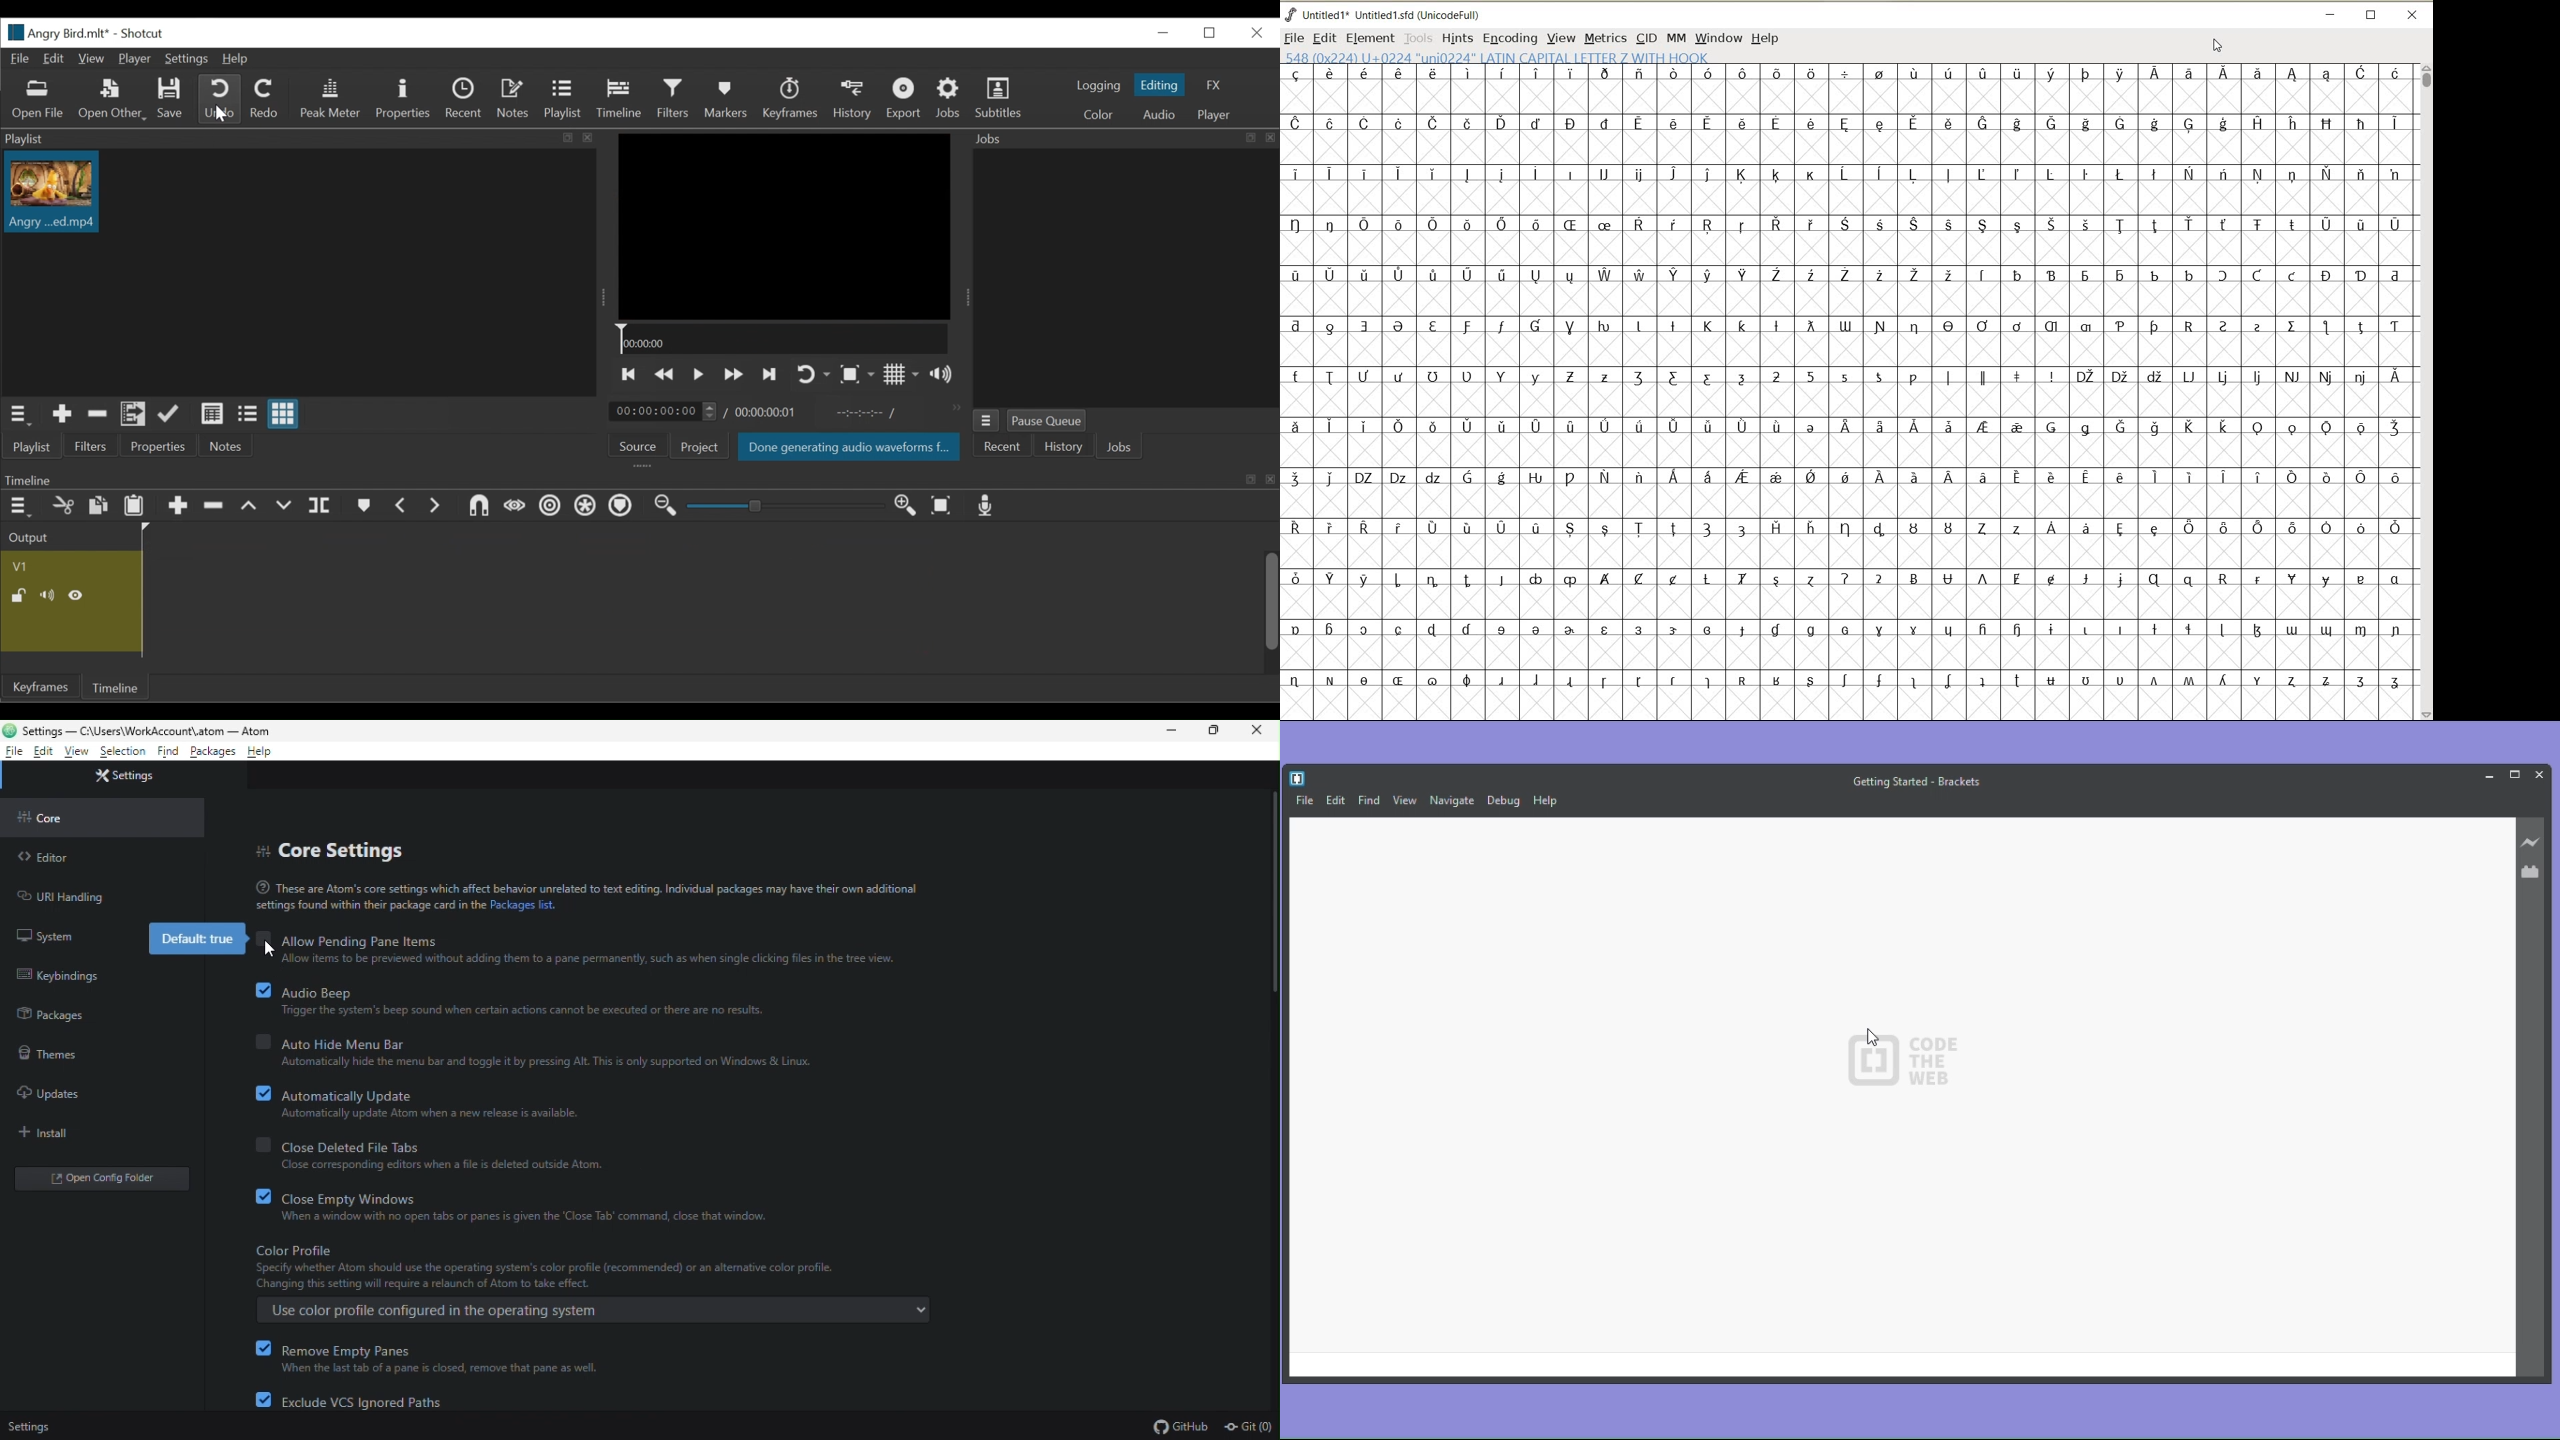 Image resolution: width=2576 pixels, height=1456 pixels. What do you see at coordinates (2531, 842) in the screenshot?
I see `Live preview` at bounding box center [2531, 842].